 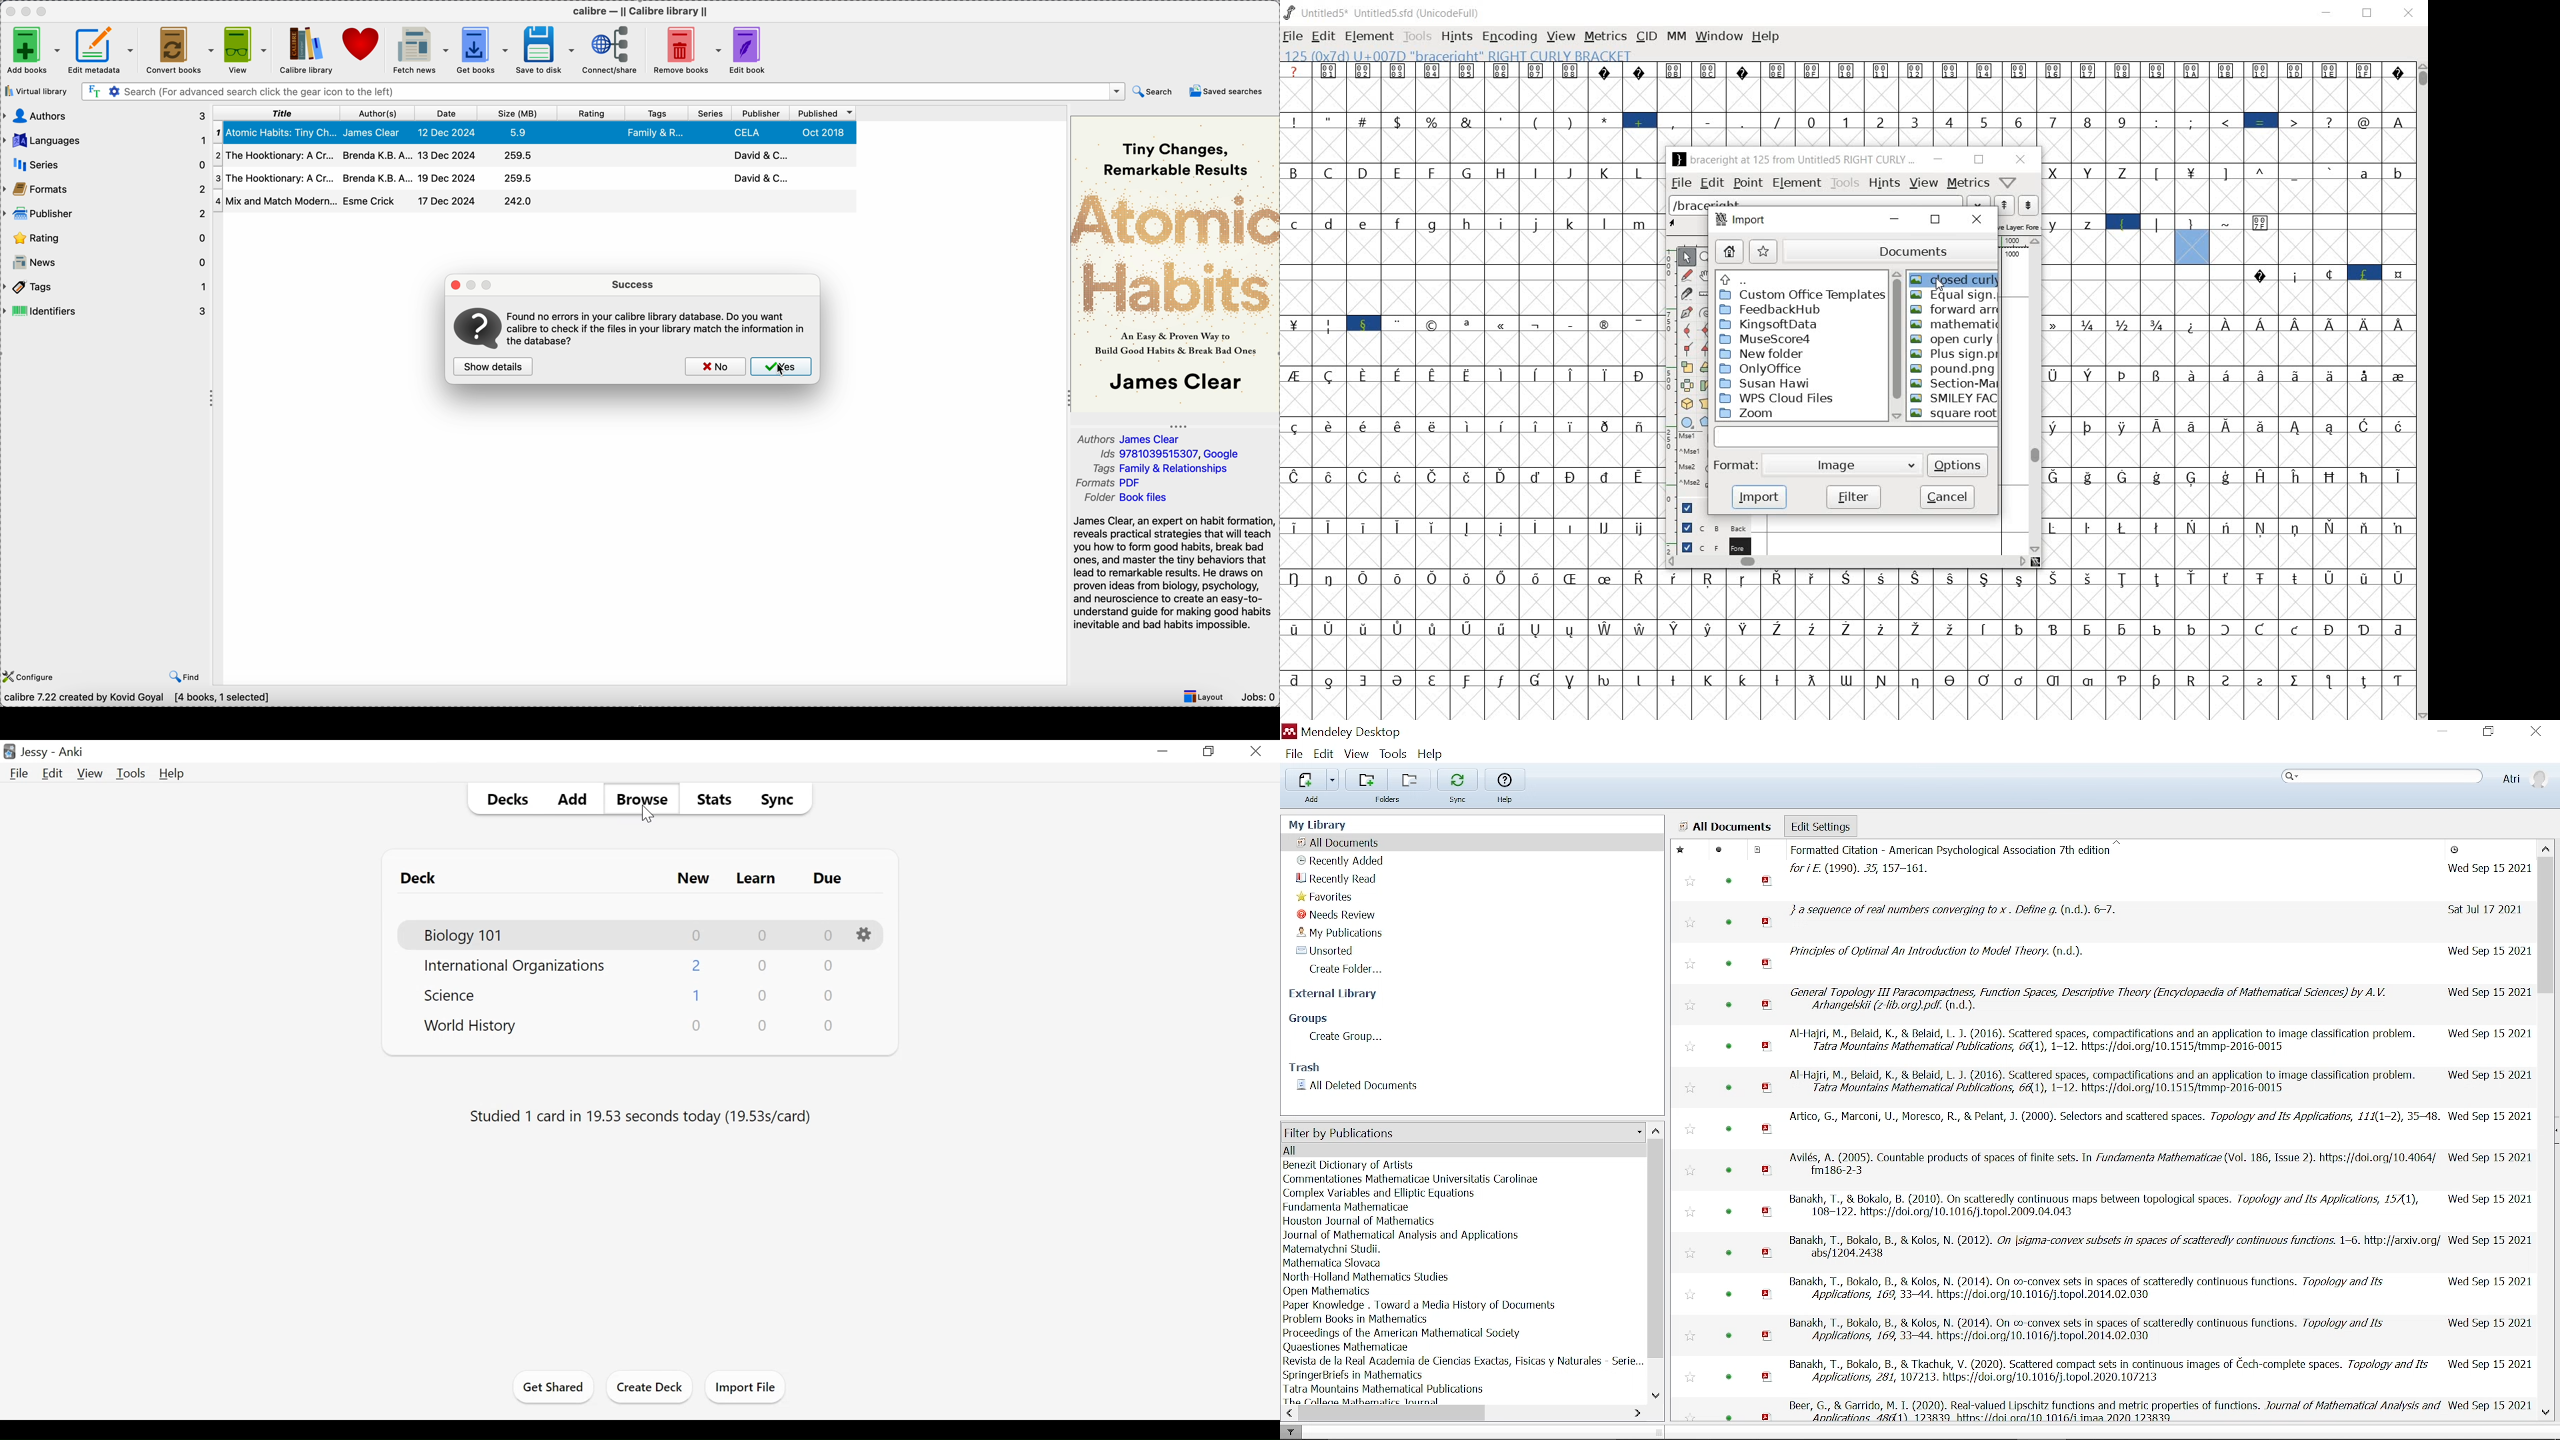 What do you see at coordinates (752, 50) in the screenshot?
I see `edit book` at bounding box center [752, 50].